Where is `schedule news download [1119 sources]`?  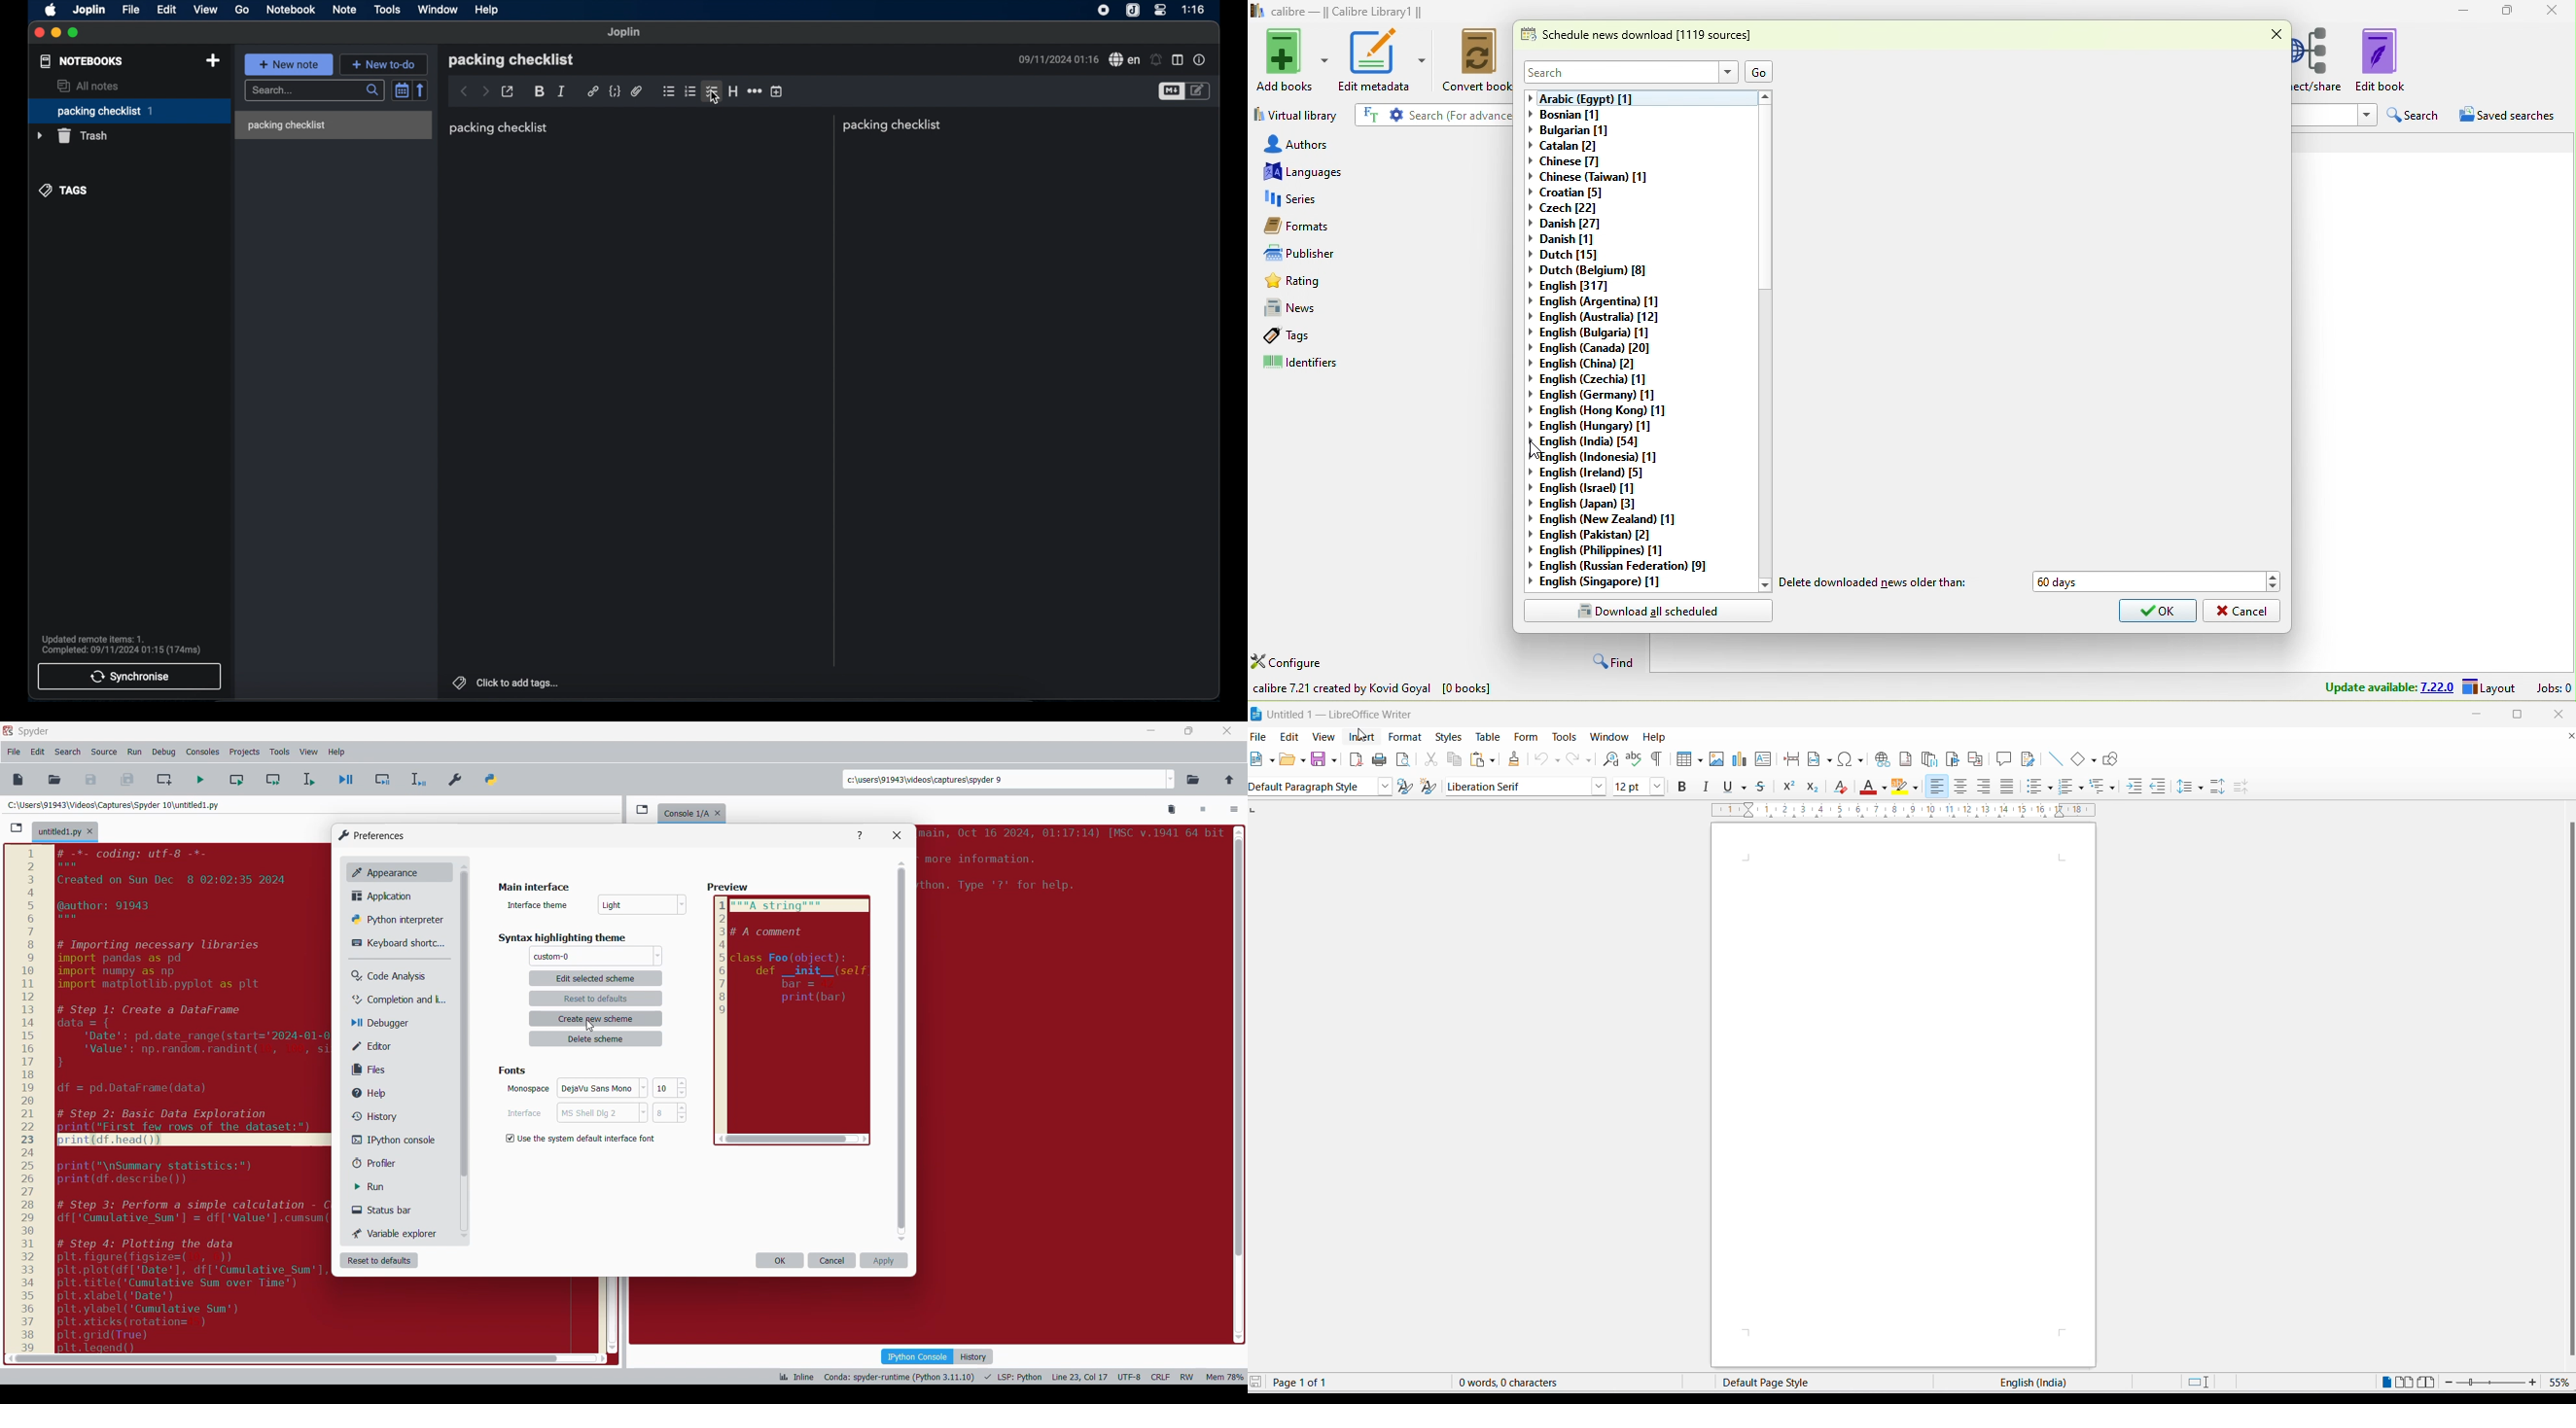 schedule news download [1119 sources] is located at coordinates (1643, 39).